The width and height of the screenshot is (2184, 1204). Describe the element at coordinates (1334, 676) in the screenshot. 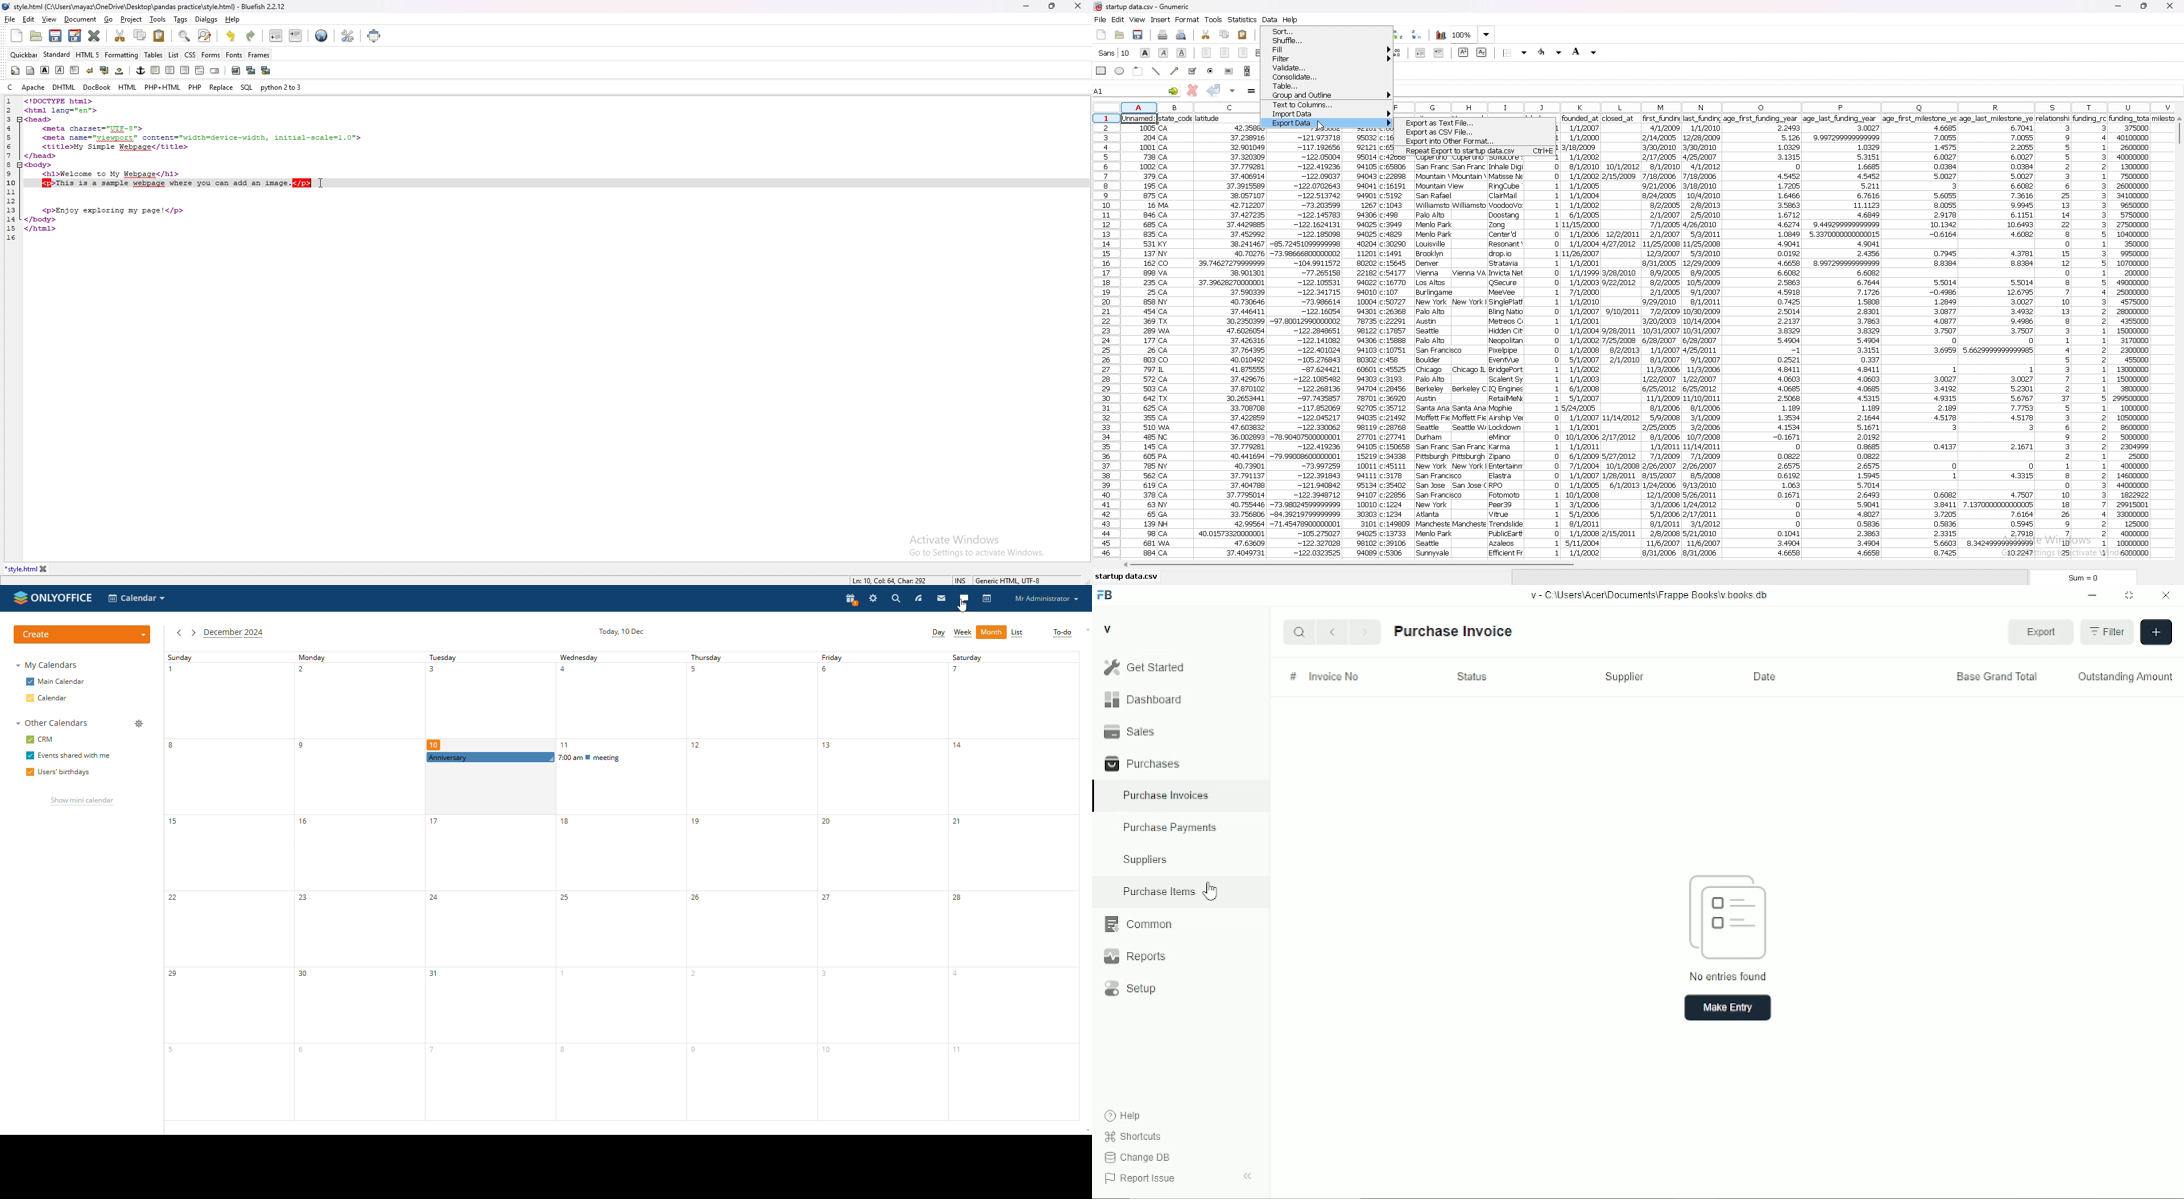

I see `invoice no` at that location.